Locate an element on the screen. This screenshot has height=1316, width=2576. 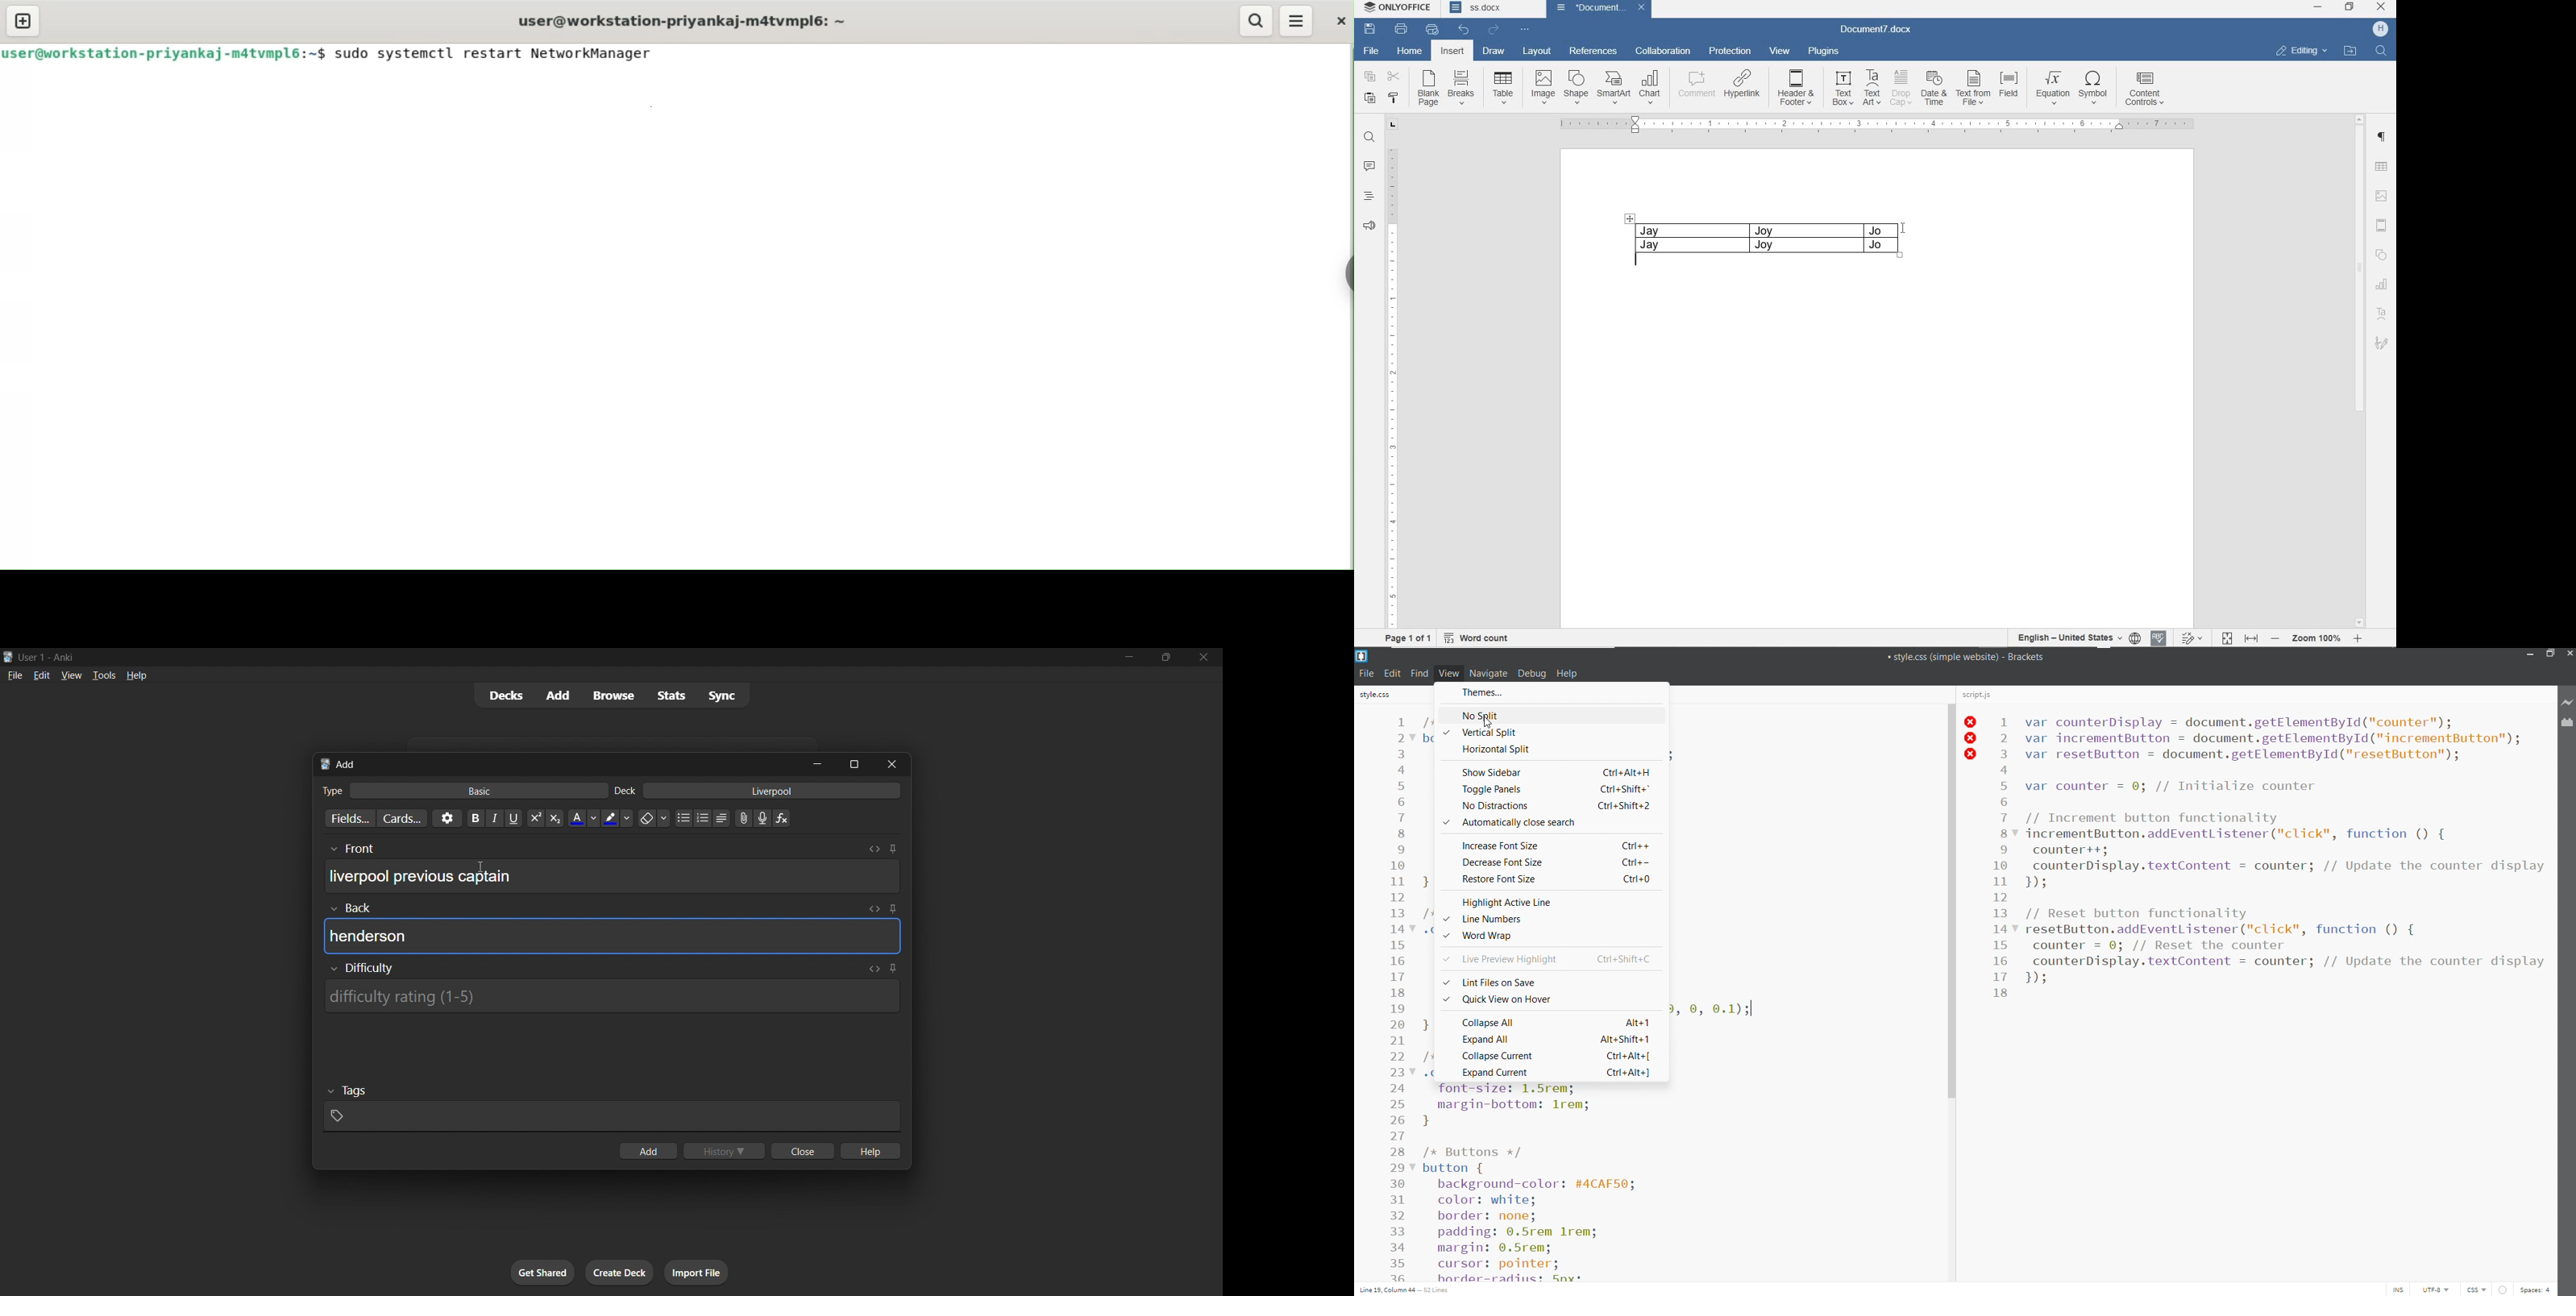
PASTE is located at coordinates (1370, 99).